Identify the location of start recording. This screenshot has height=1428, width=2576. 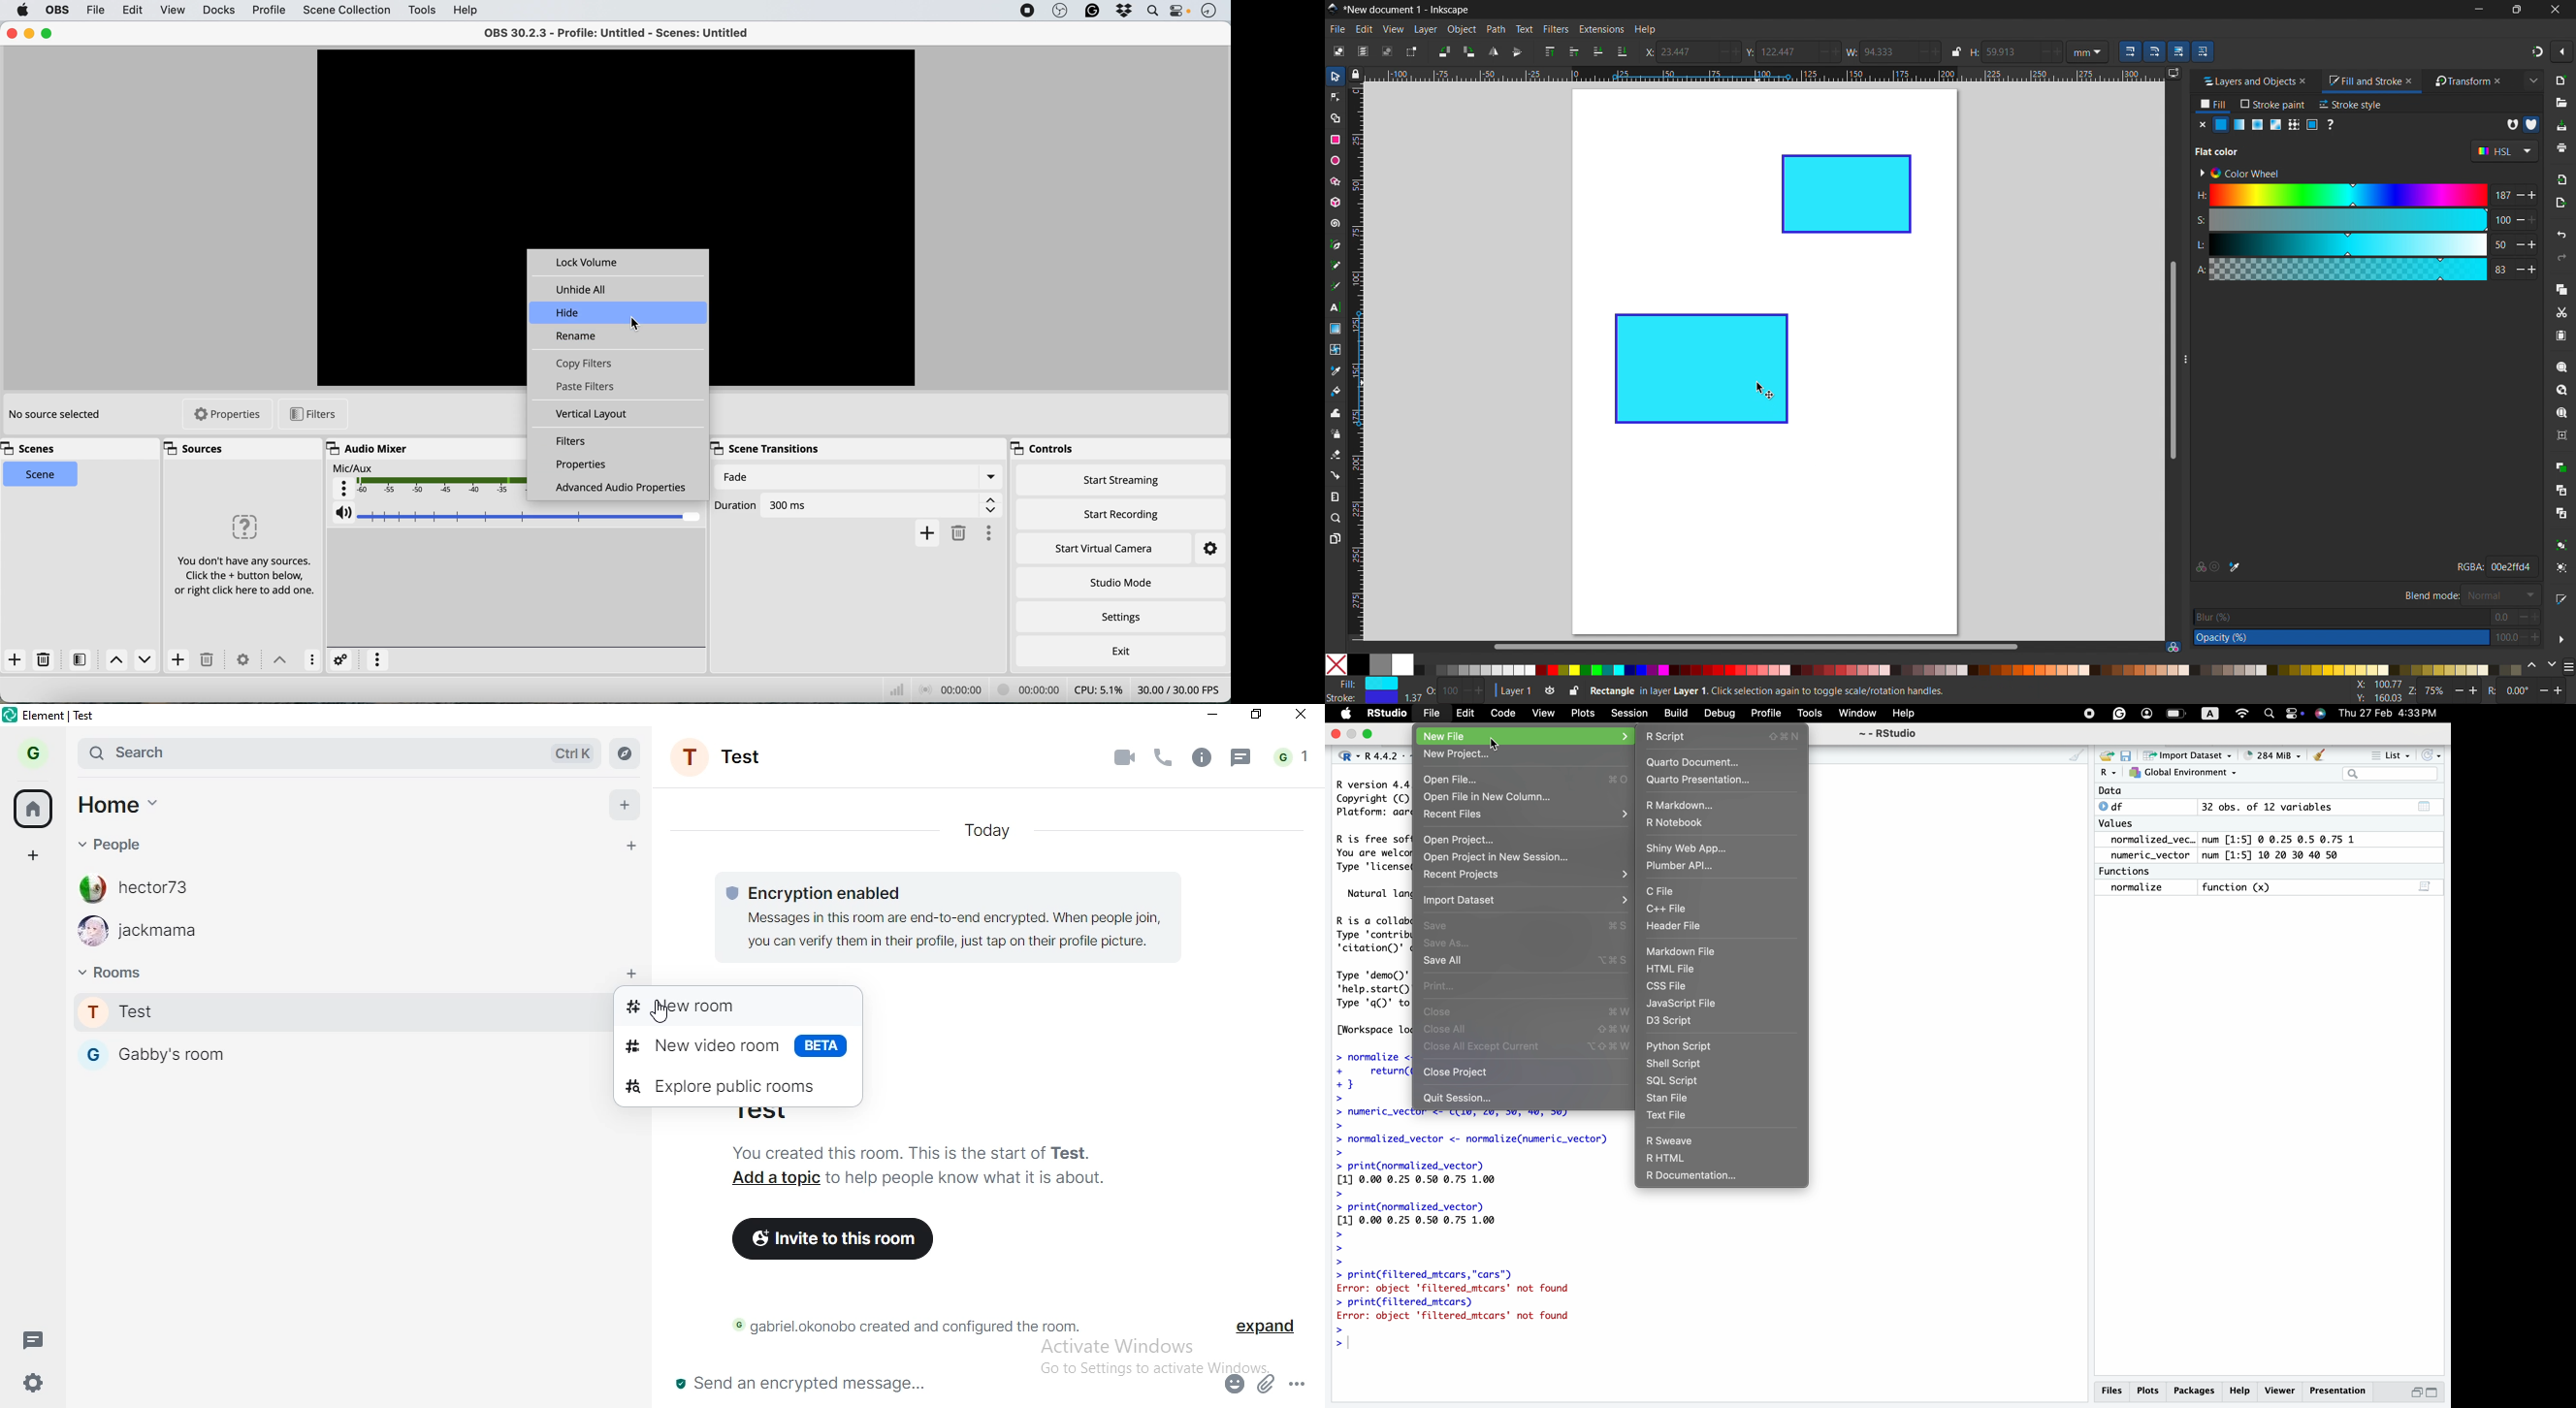
(1126, 513).